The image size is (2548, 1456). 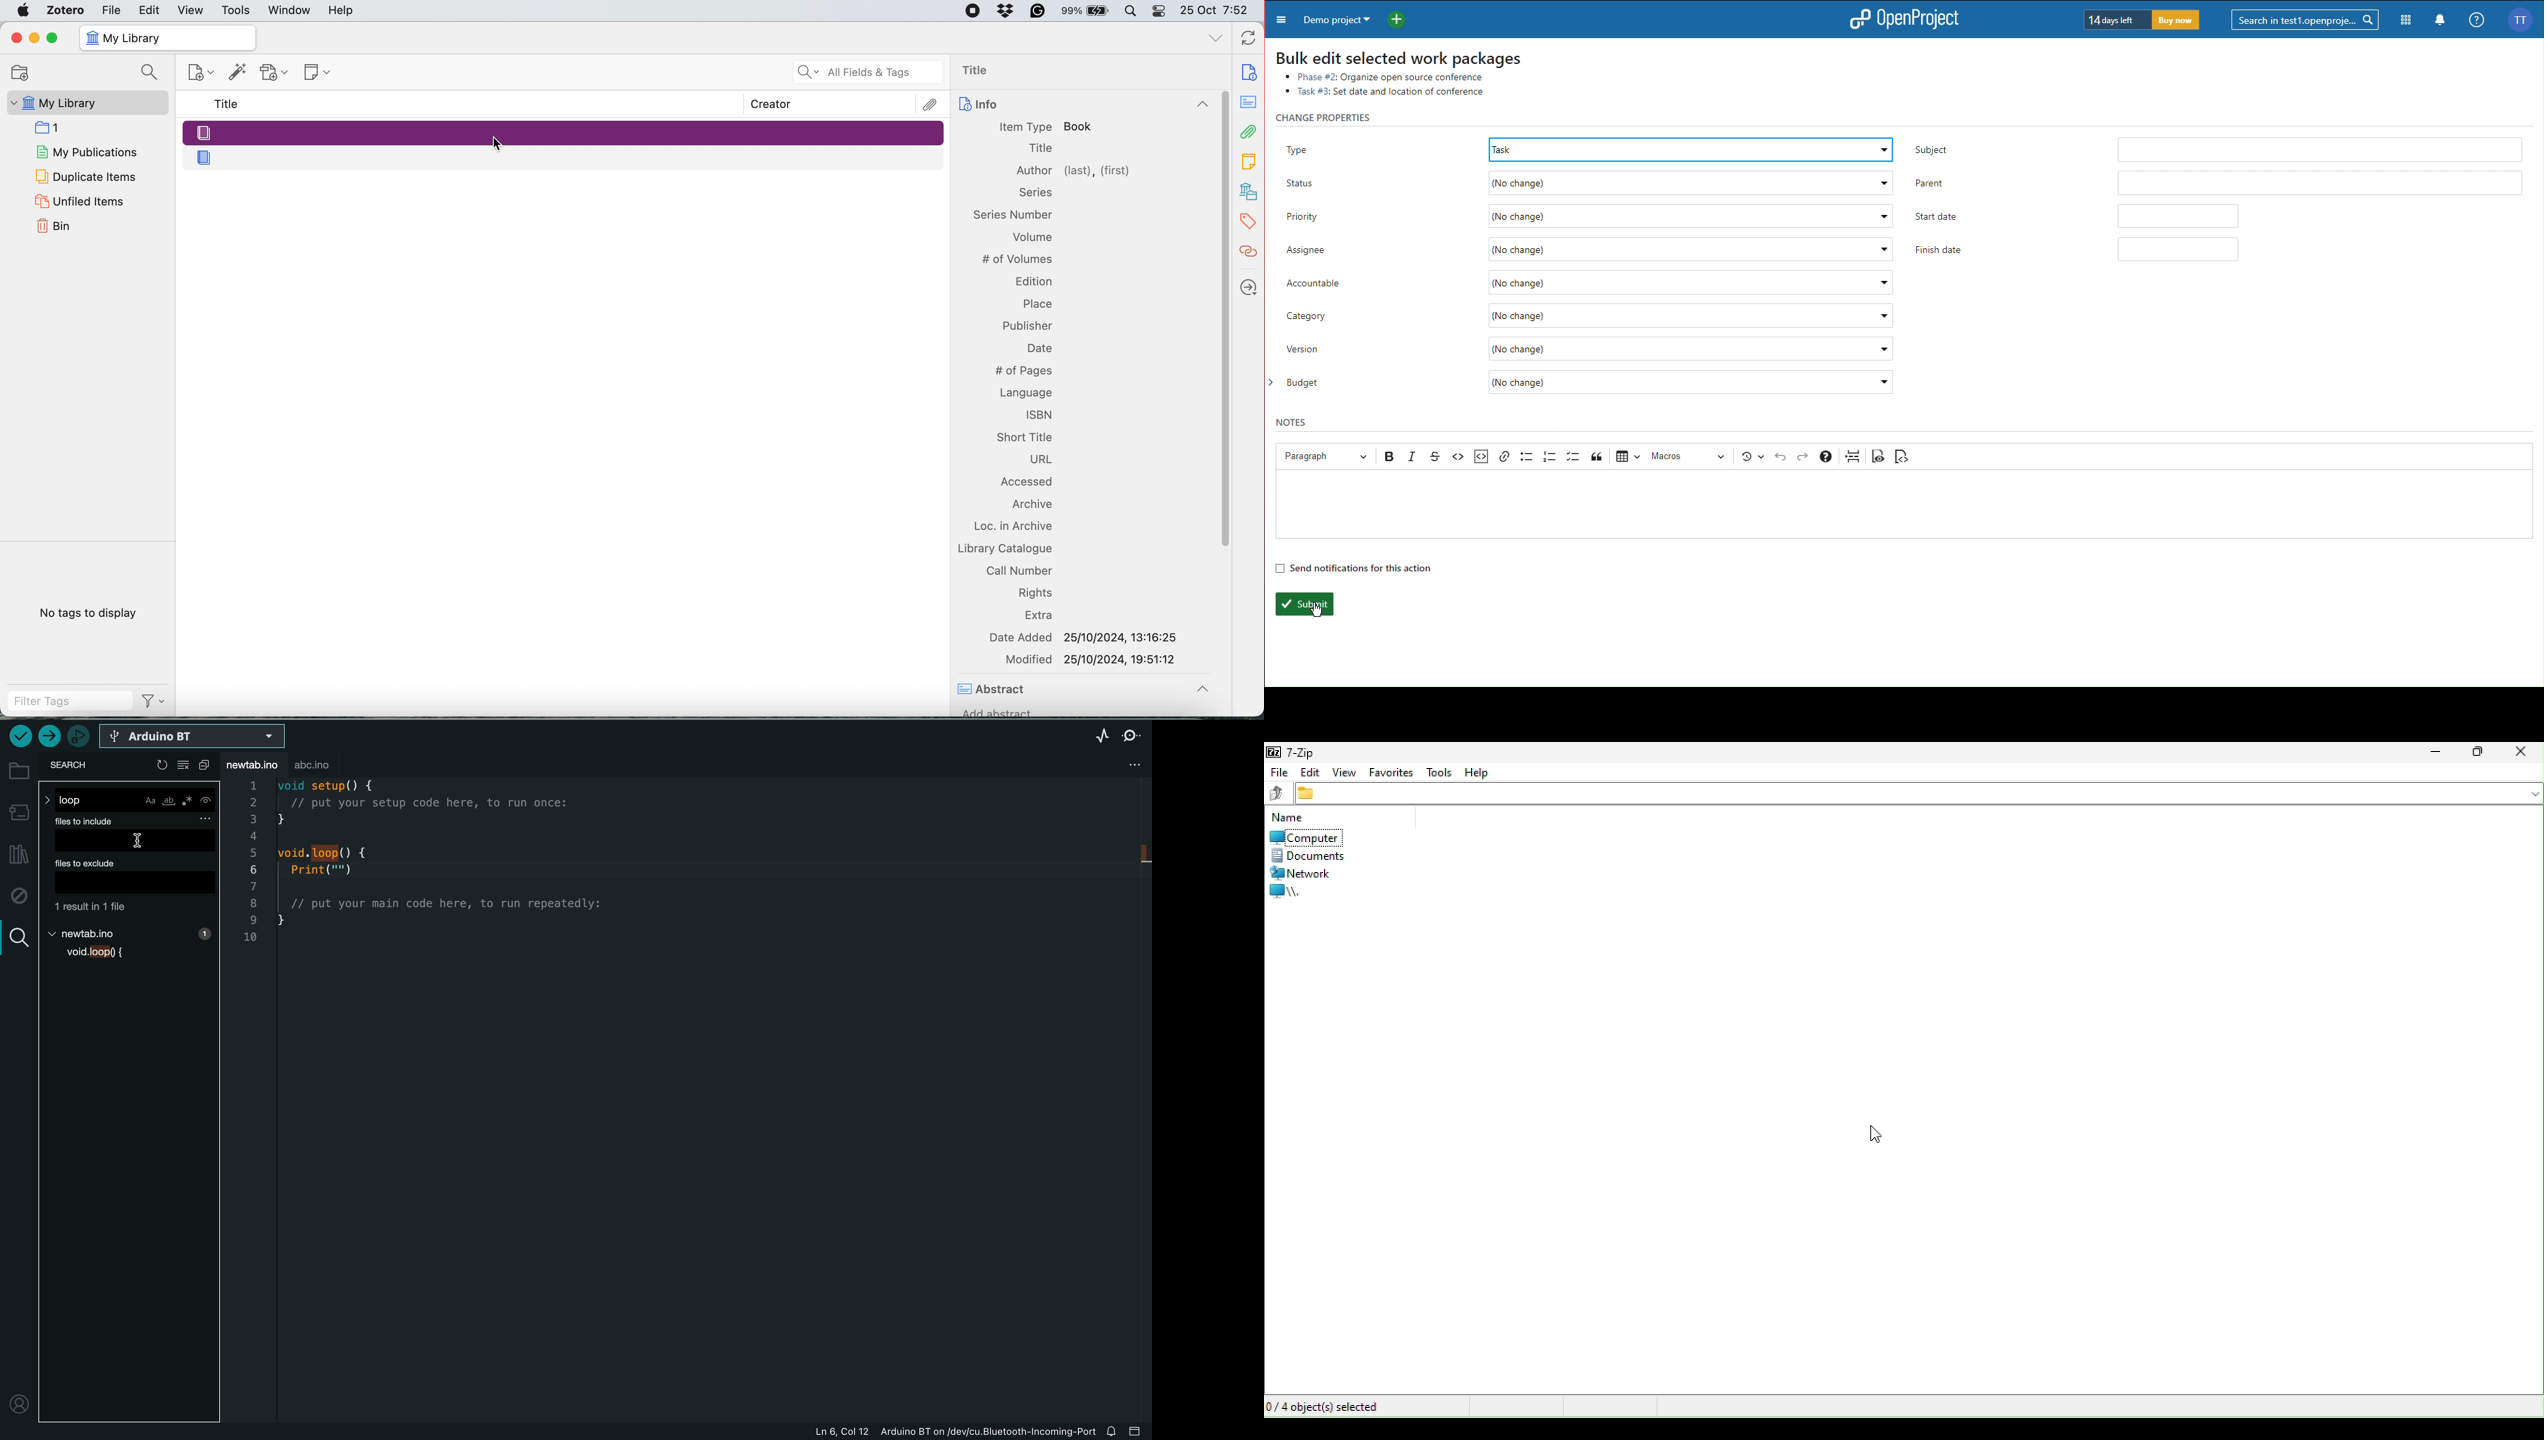 I want to click on Modules, so click(x=2406, y=20).